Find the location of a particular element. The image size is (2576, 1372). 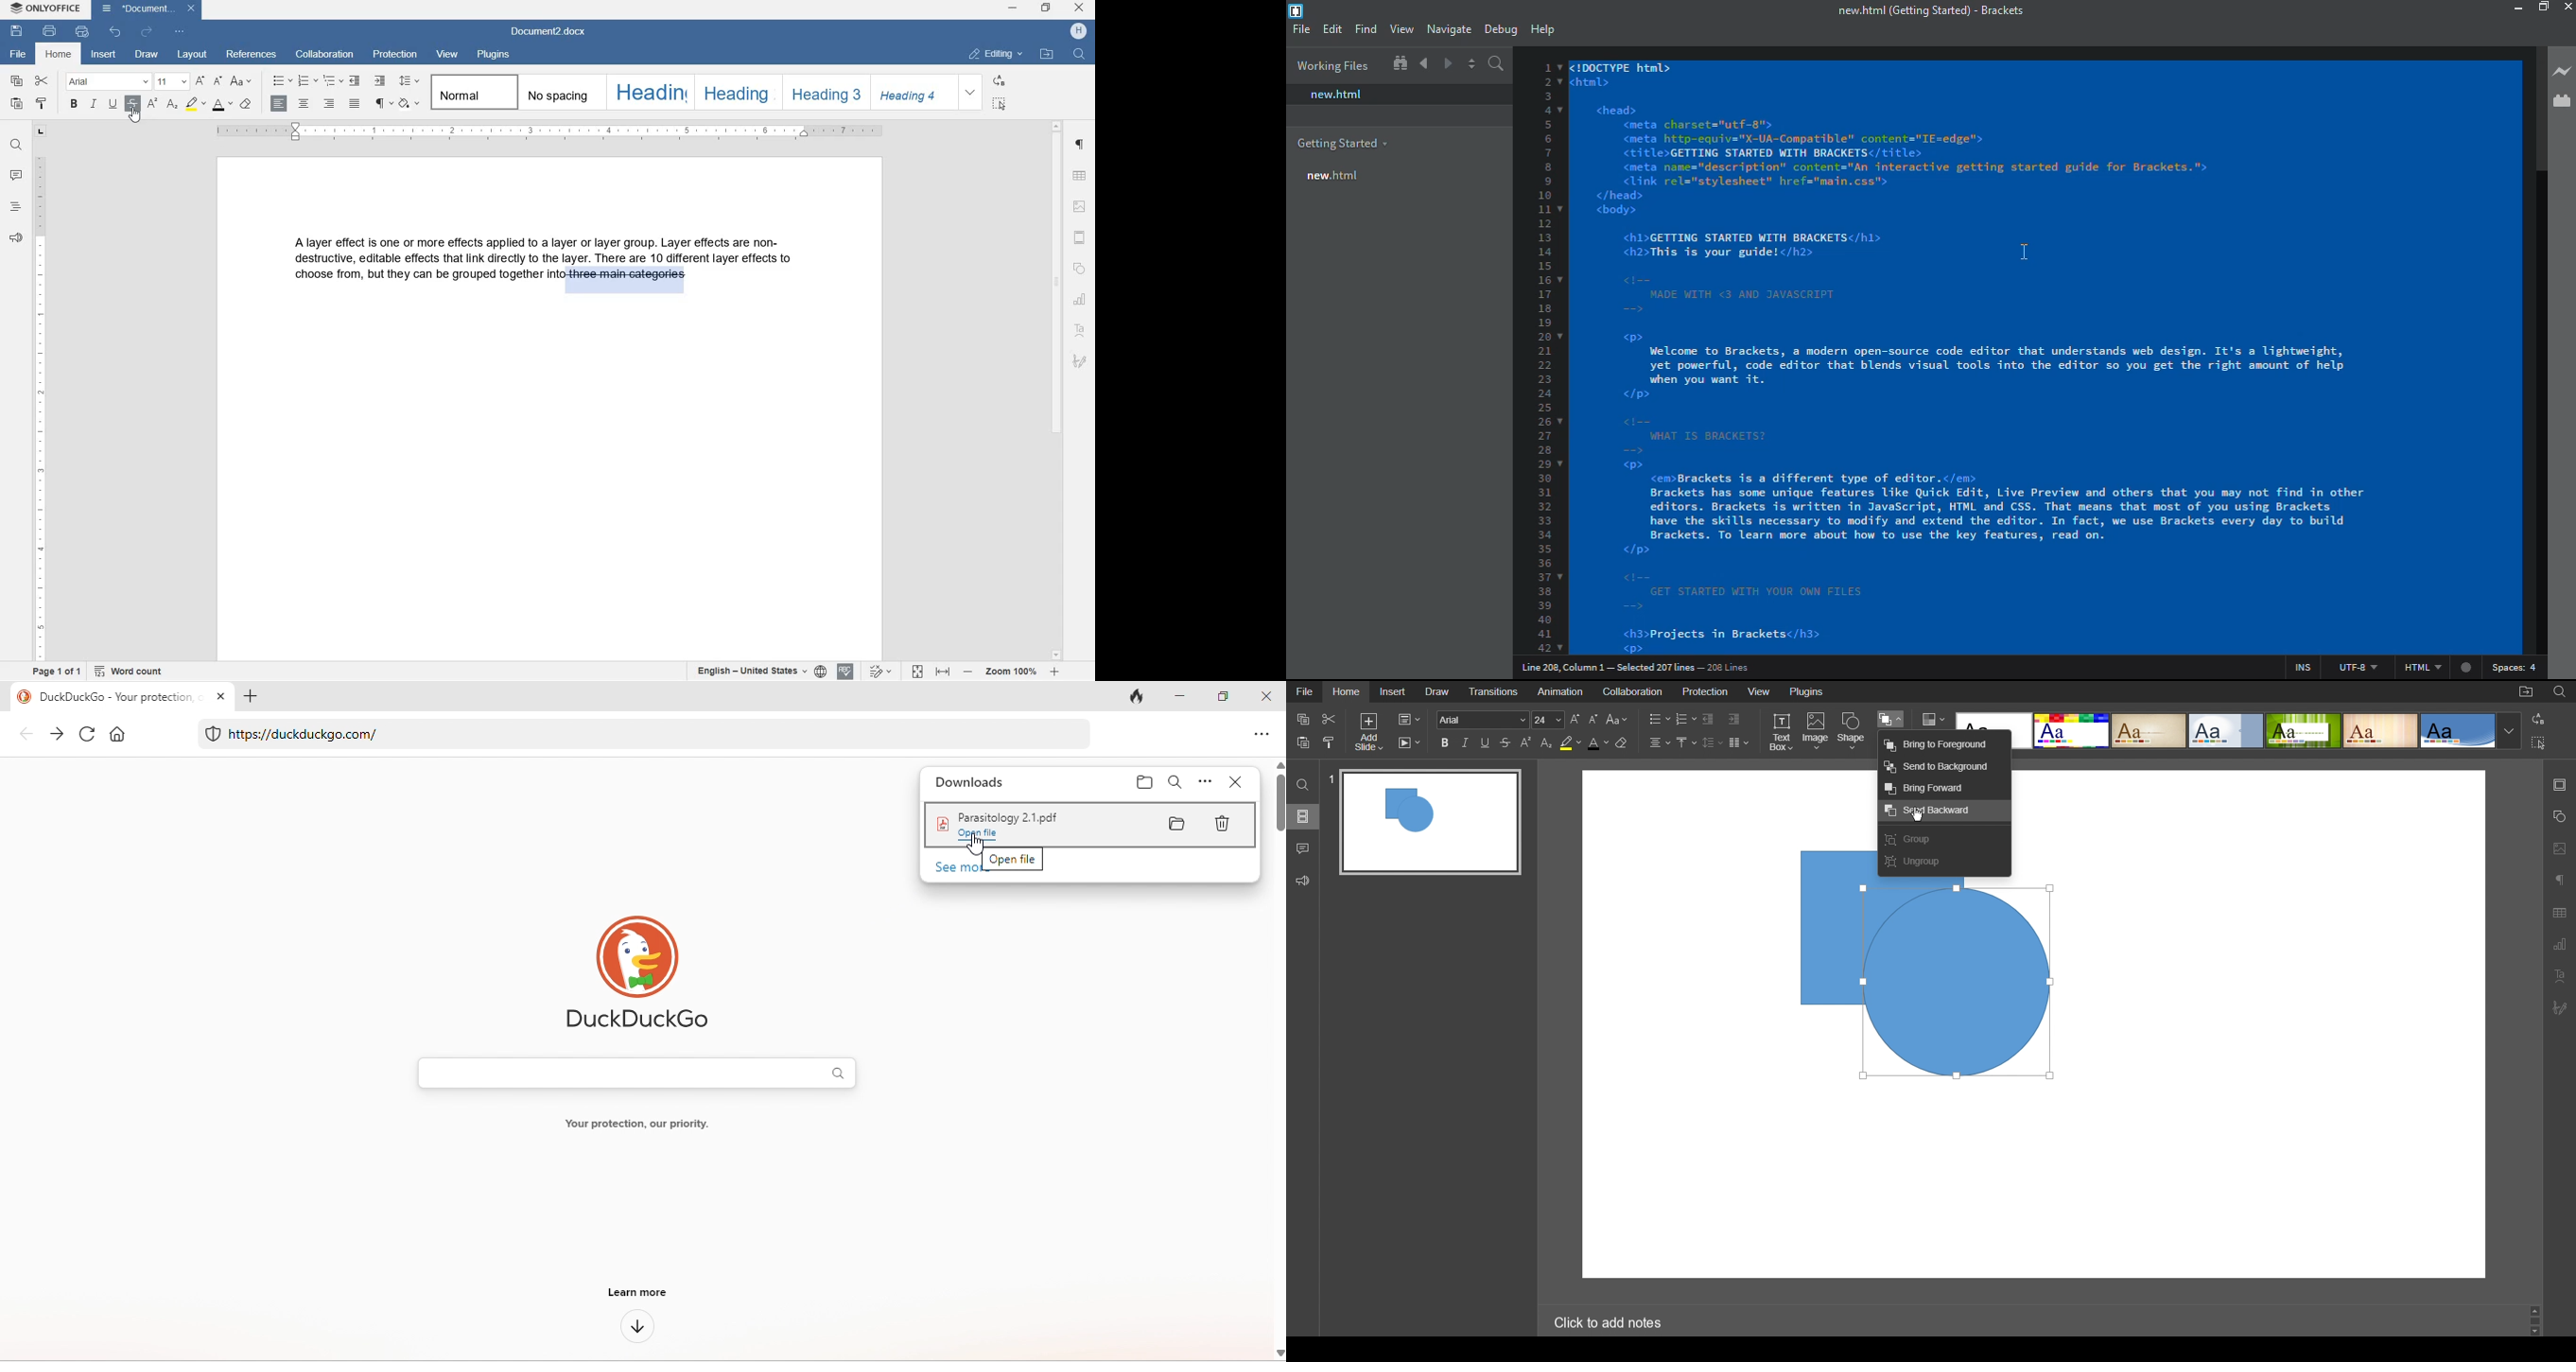

Selected Circle is located at coordinates (1959, 983).